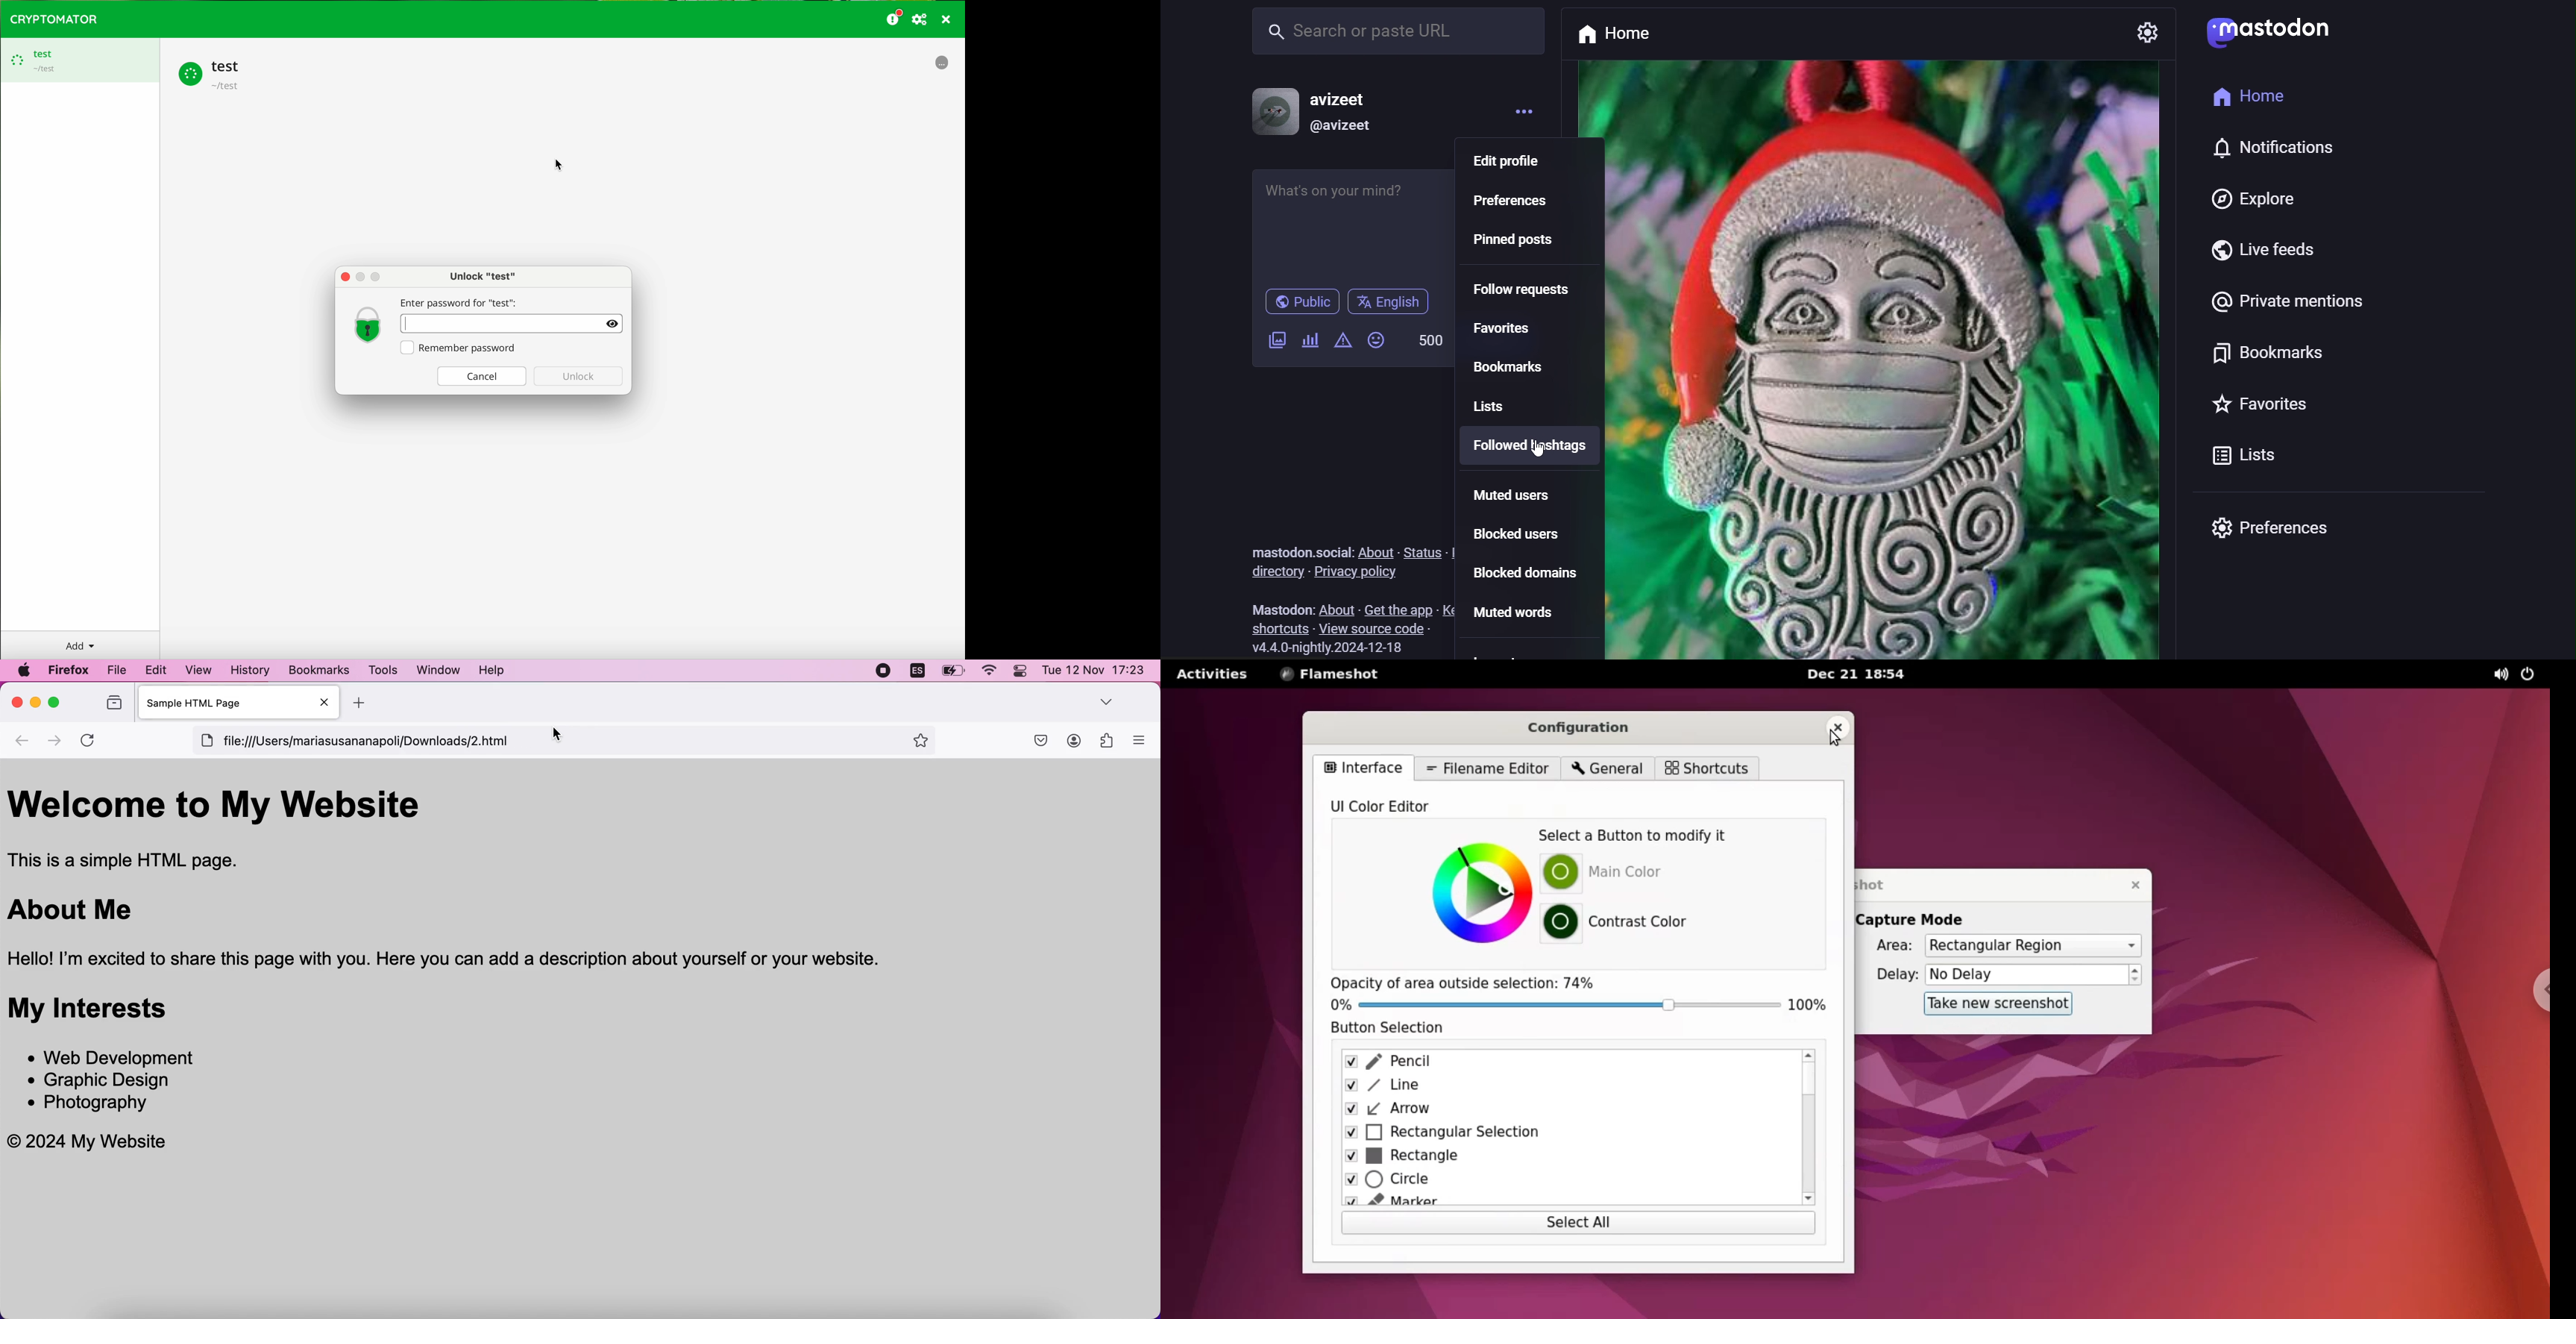  Describe the element at coordinates (1996, 1004) in the screenshot. I see `take new screenshot` at that location.